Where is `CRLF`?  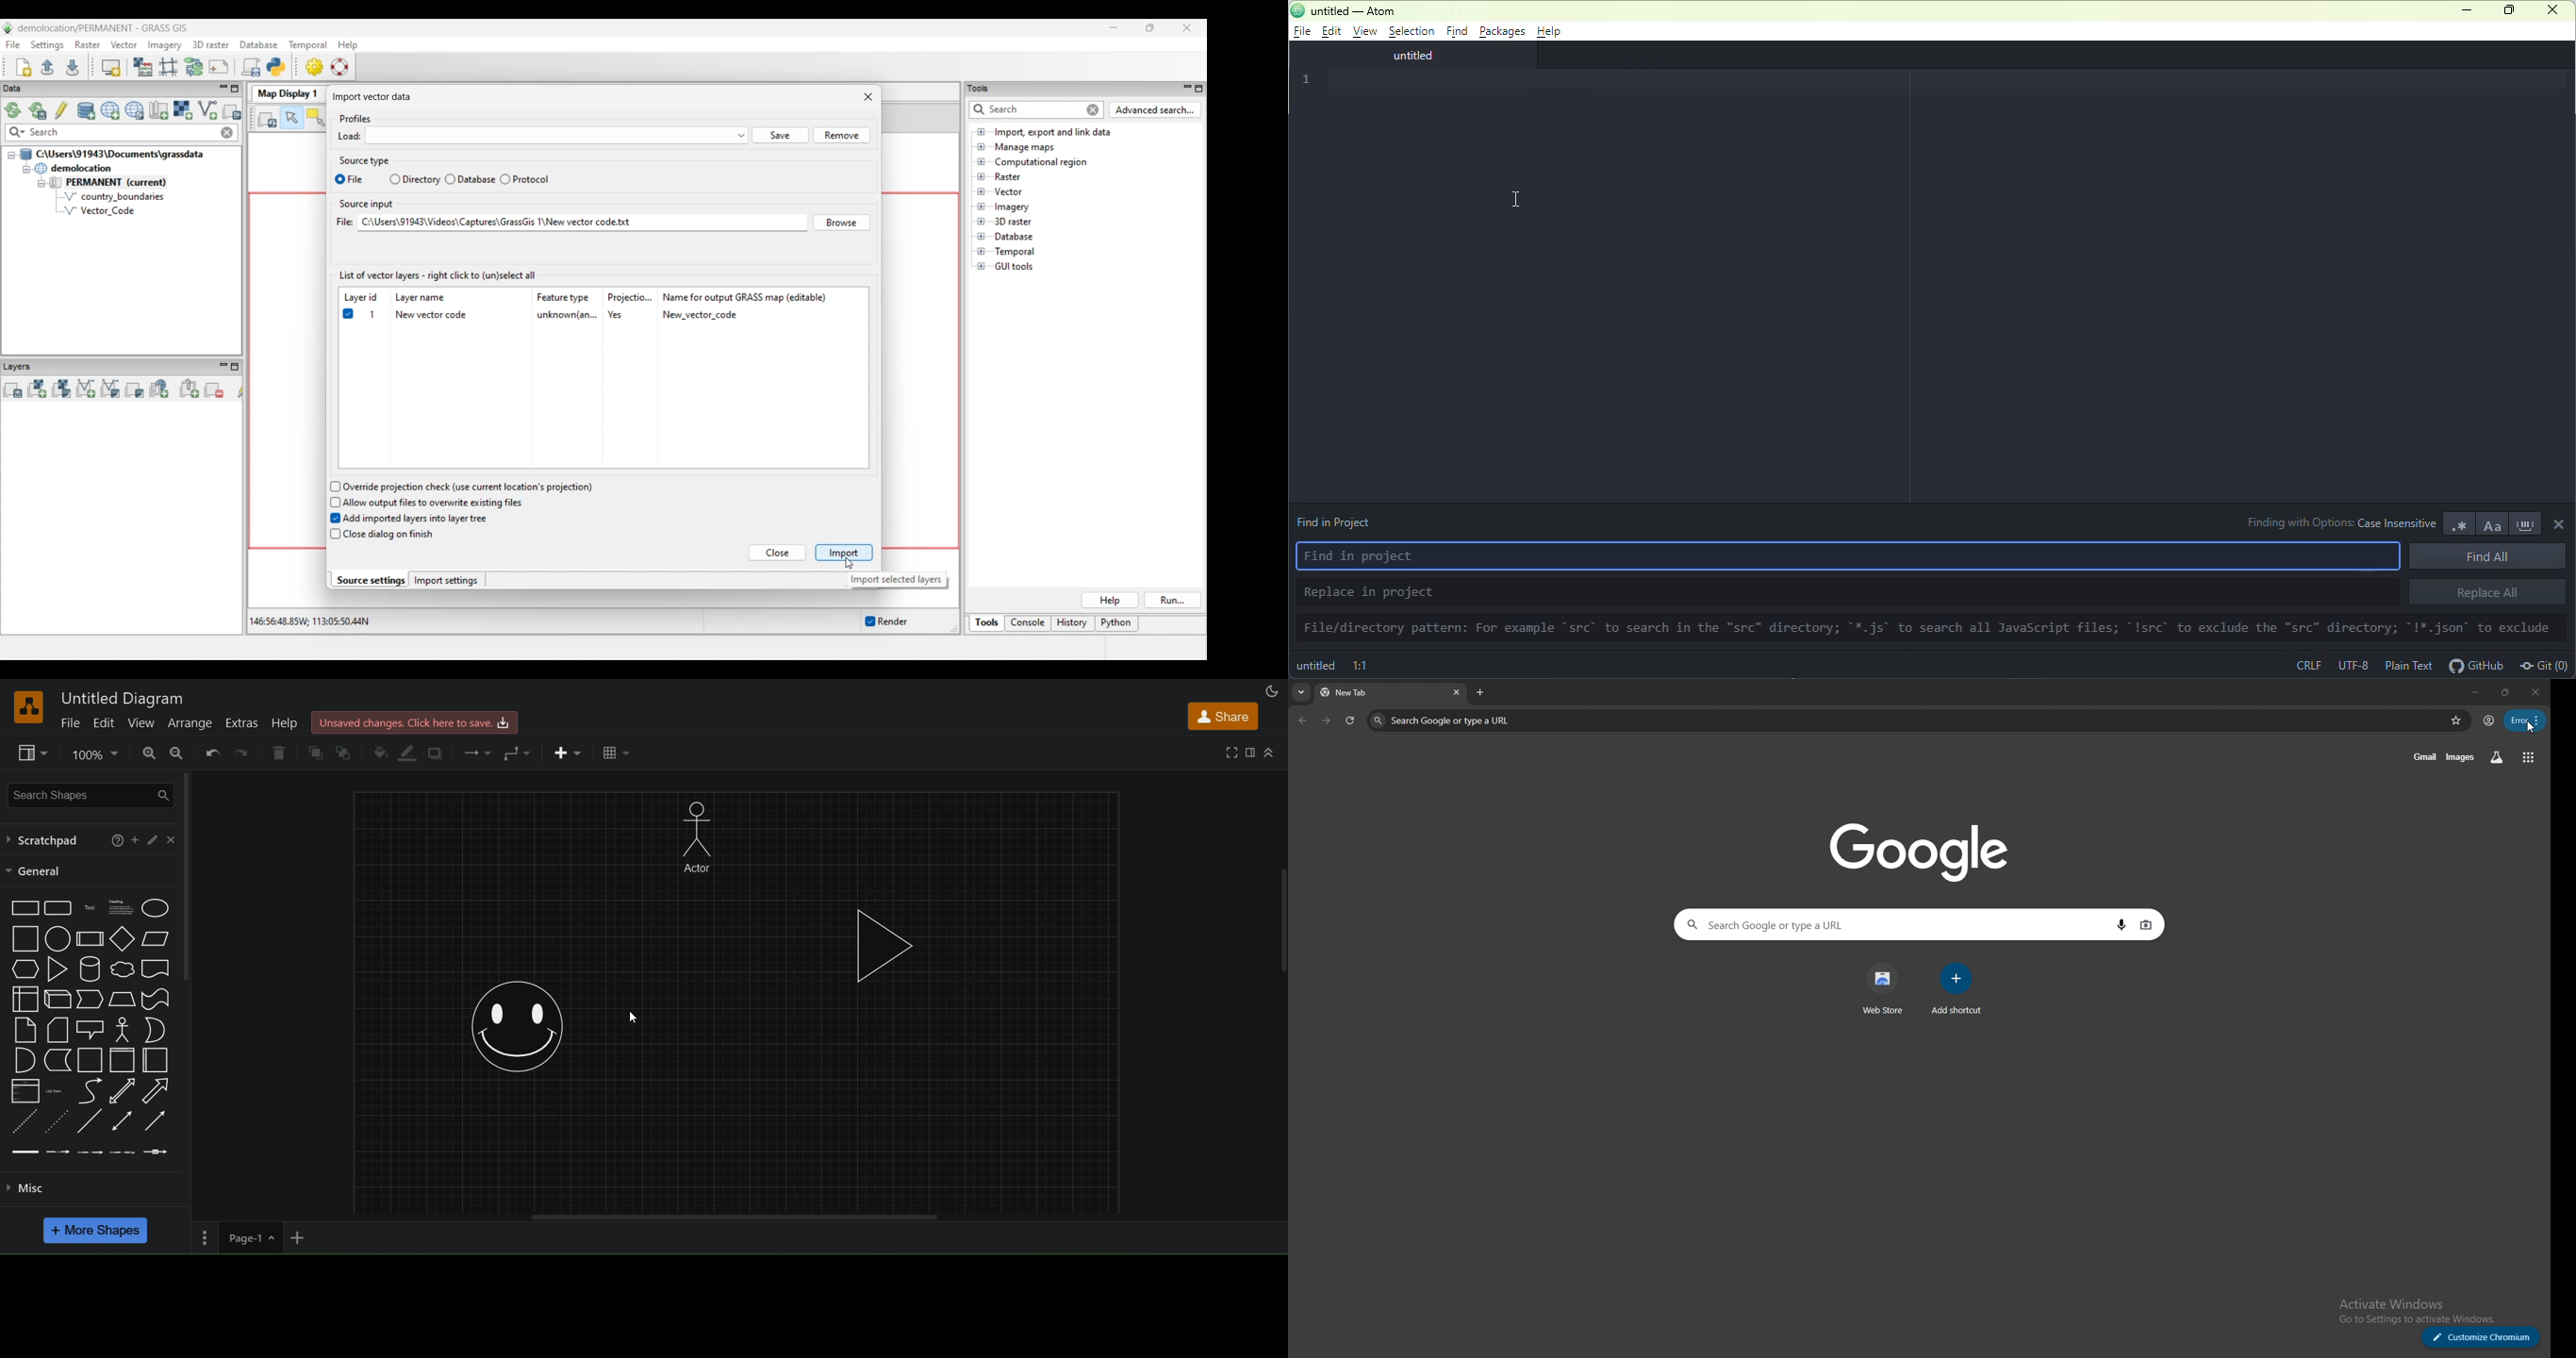
CRLF is located at coordinates (2311, 666).